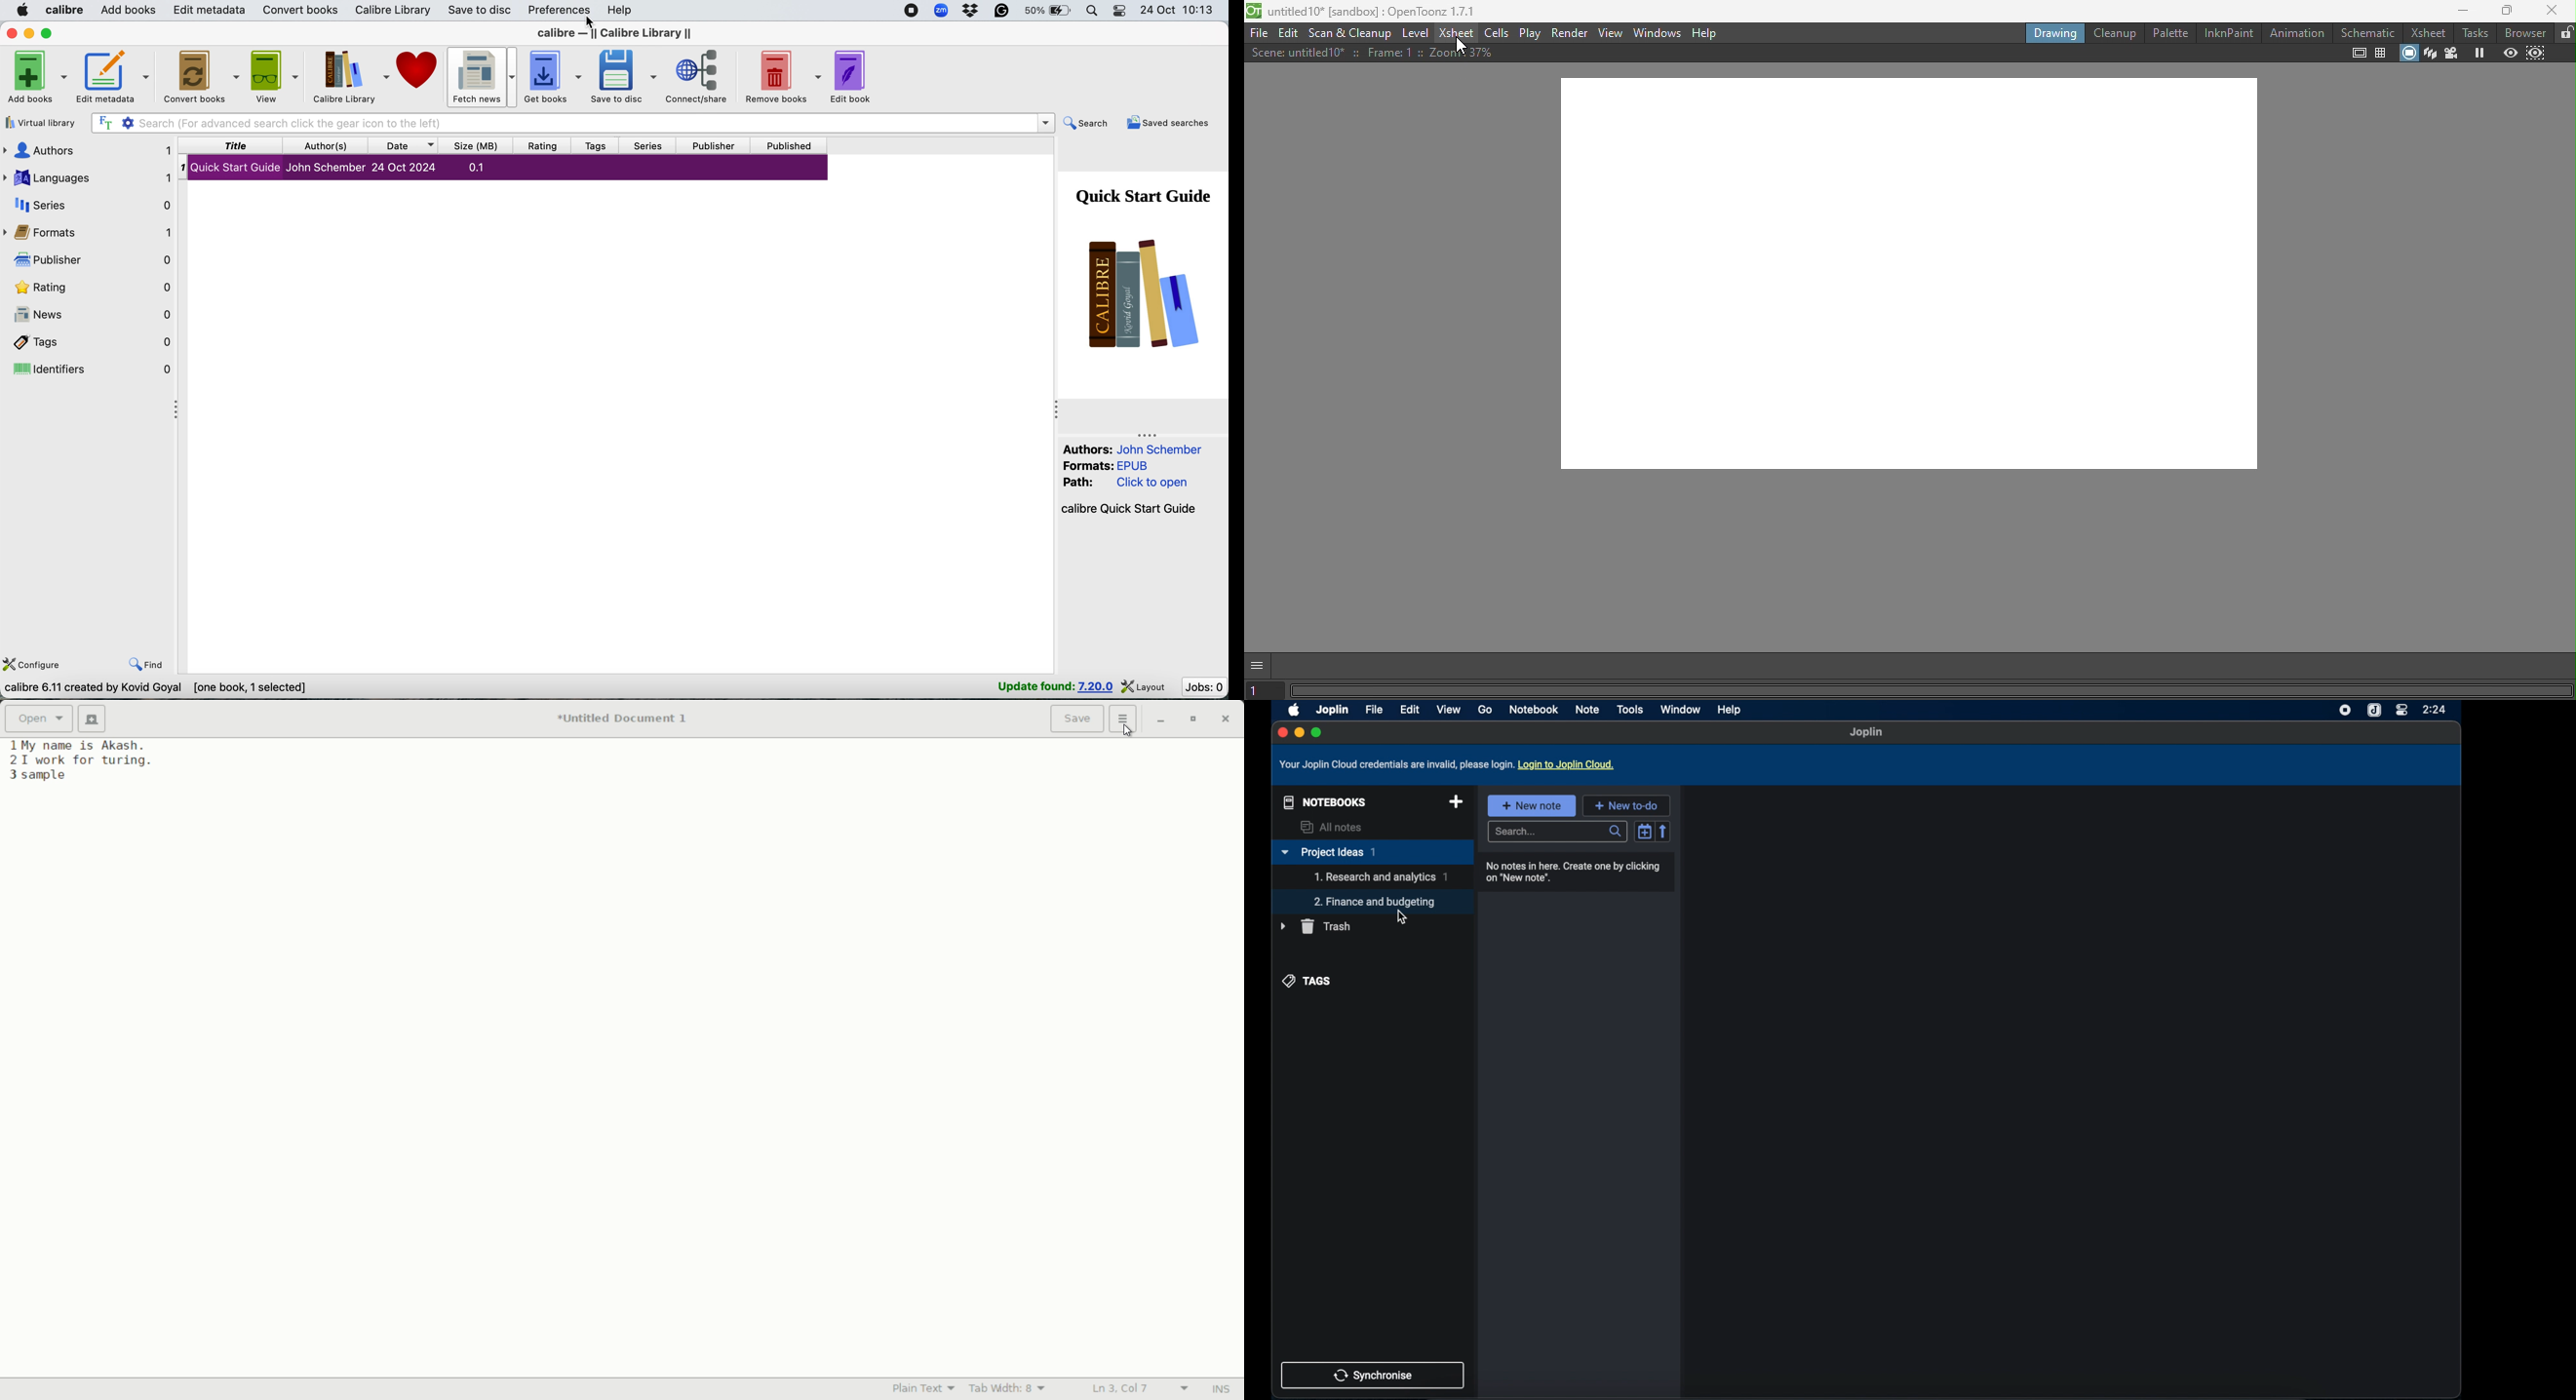  Describe the element at coordinates (478, 146) in the screenshot. I see `size` at that location.